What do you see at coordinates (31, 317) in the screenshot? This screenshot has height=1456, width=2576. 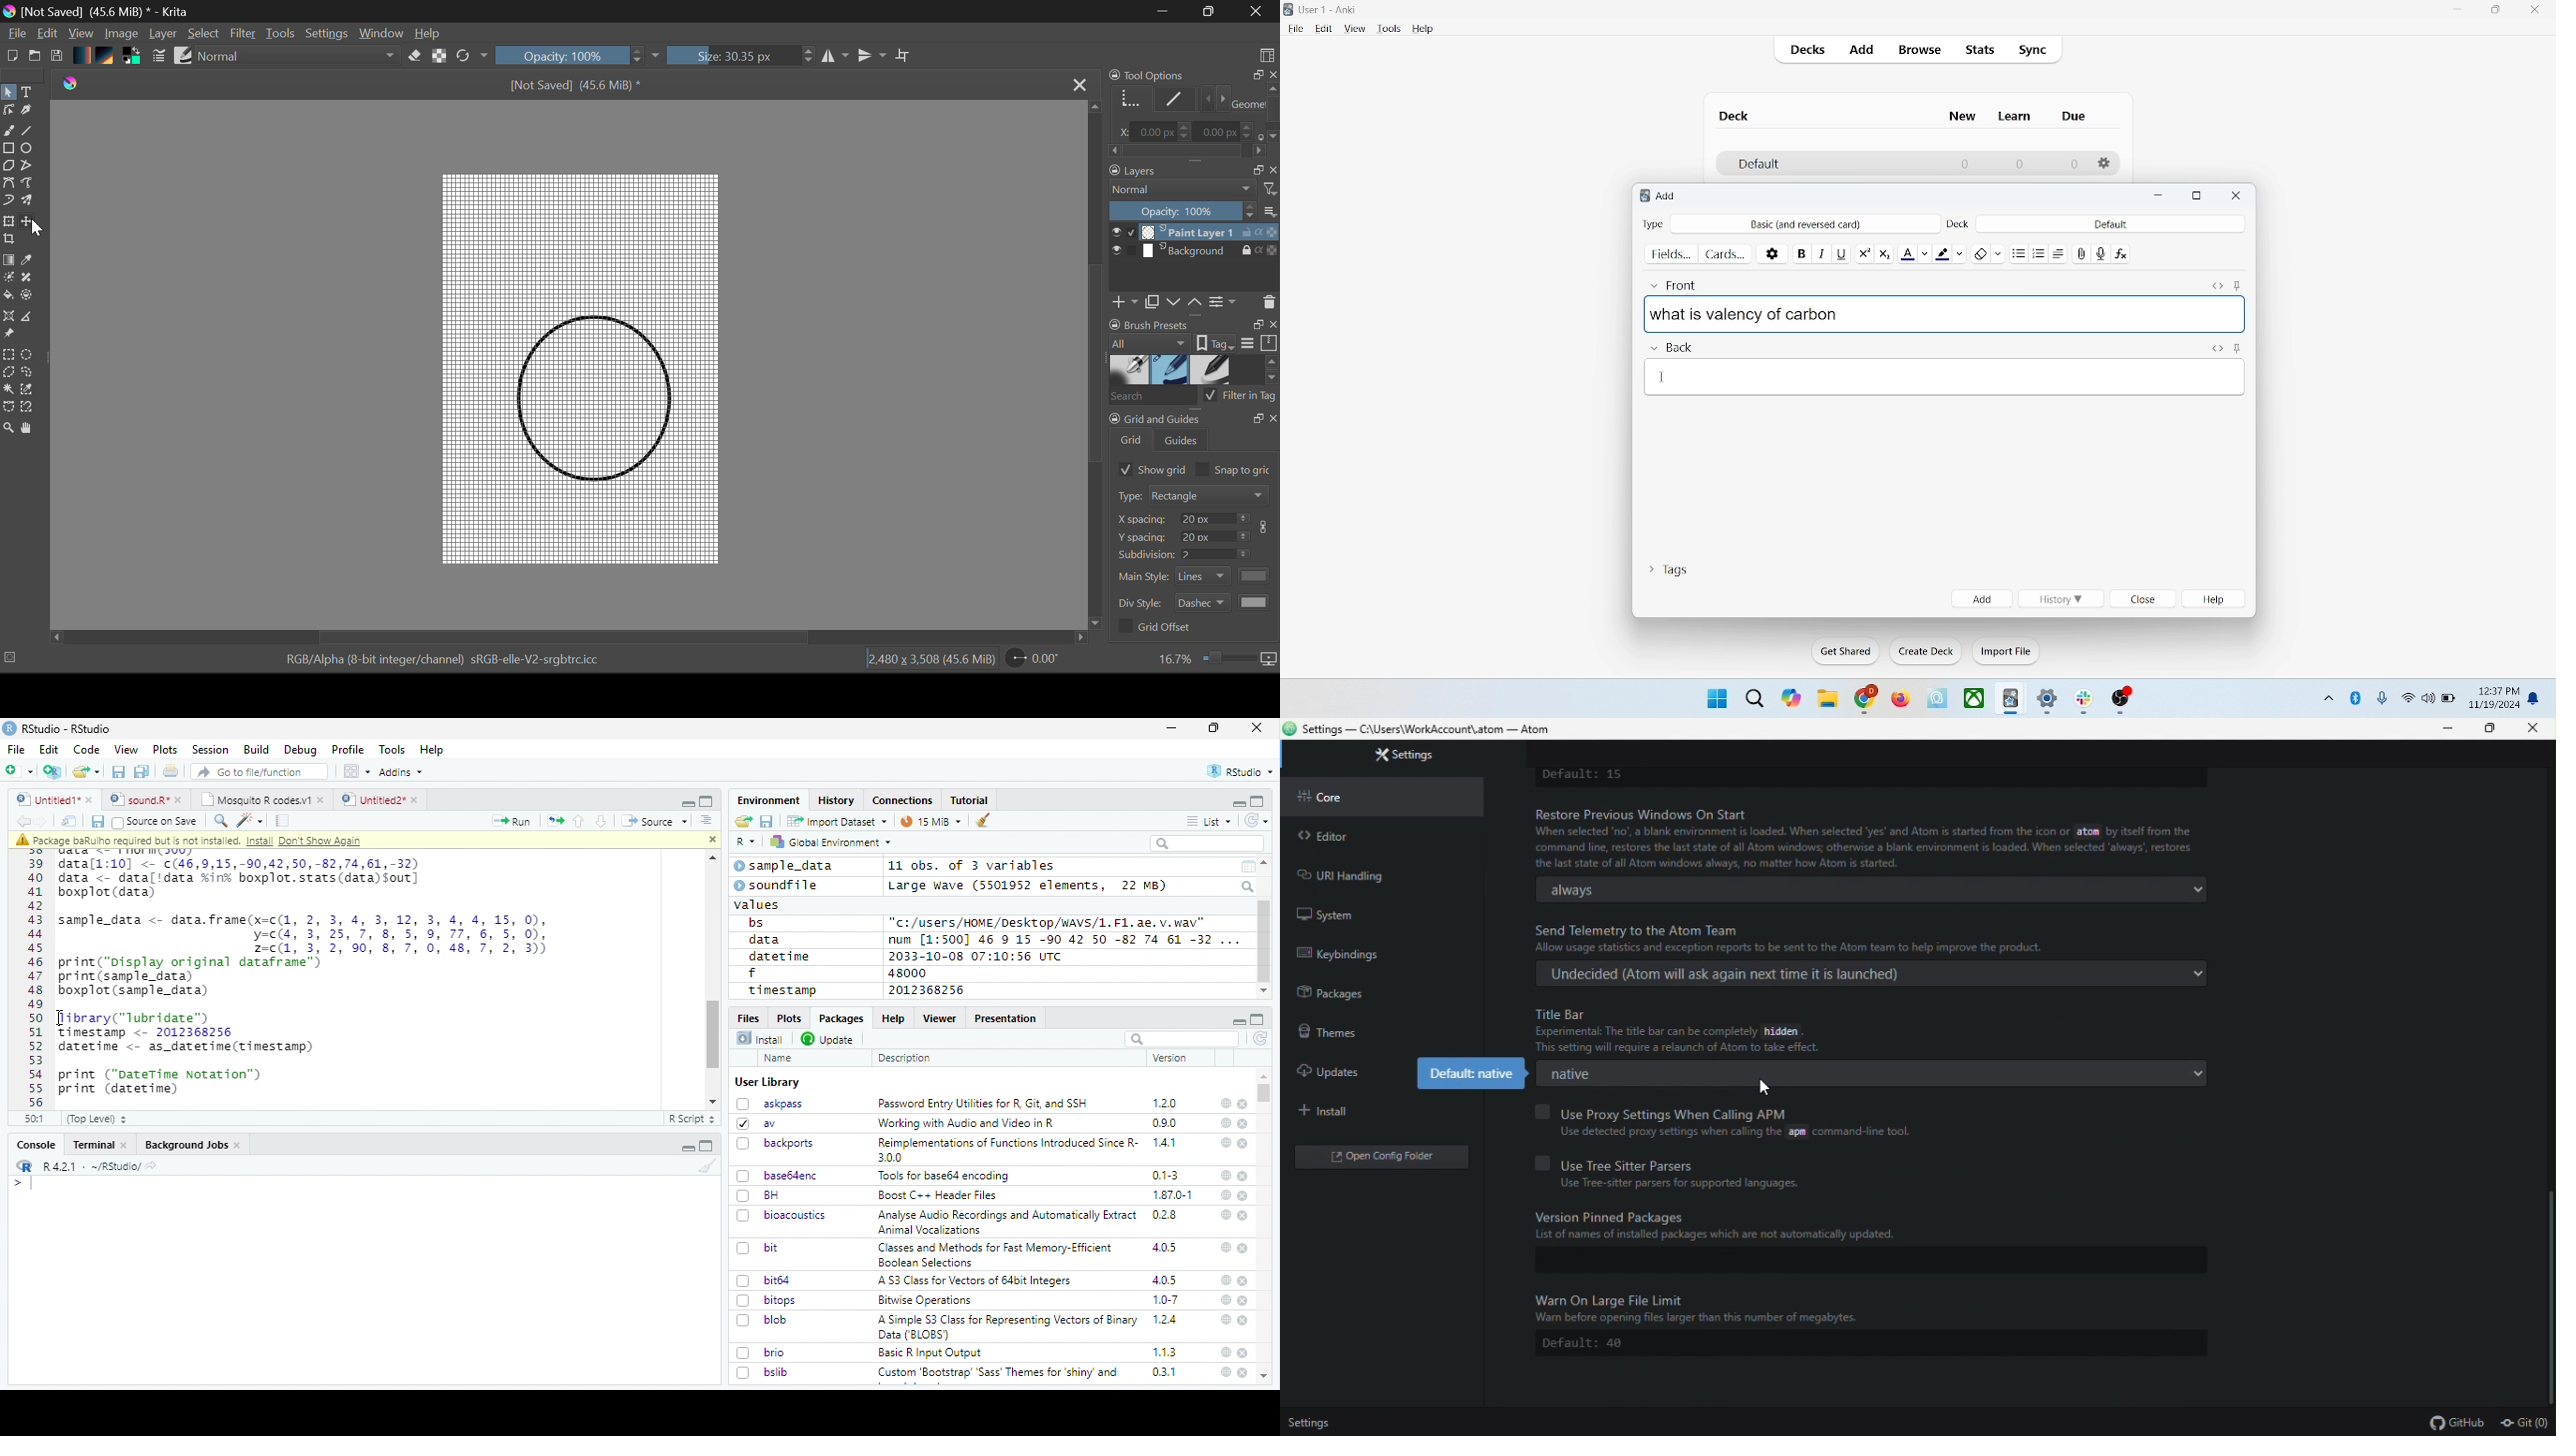 I see `Measurements` at bounding box center [31, 317].